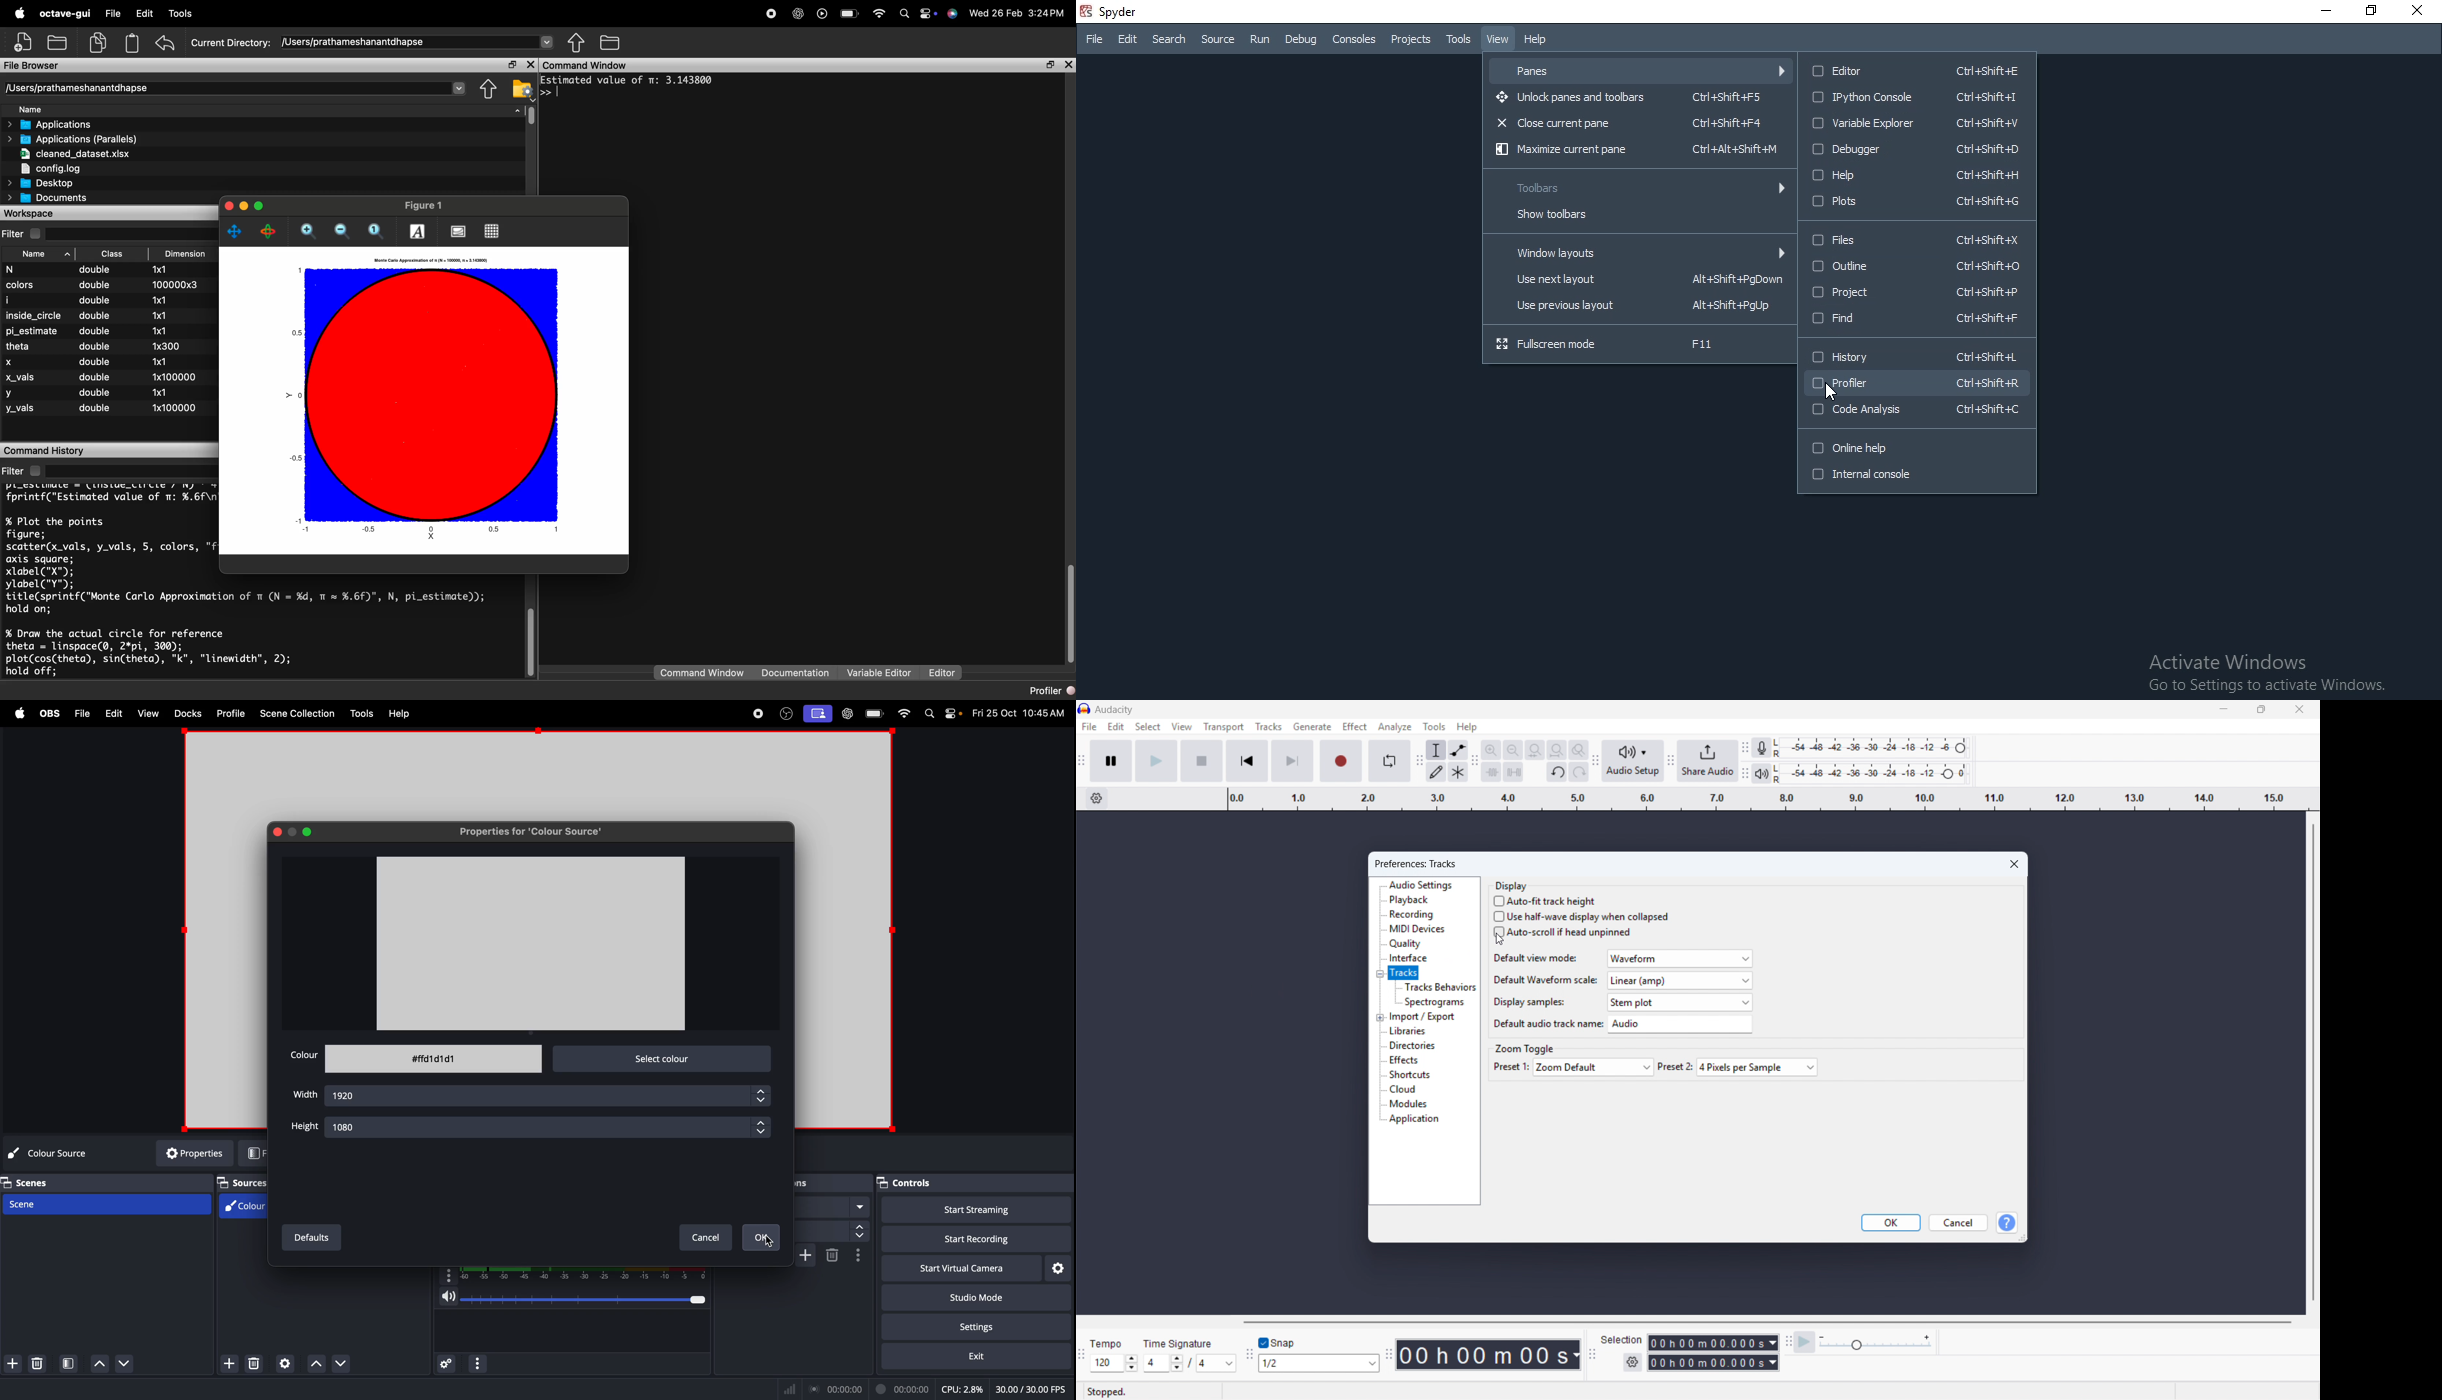 This screenshot has height=1400, width=2464. I want to click on toggle current axis grid view, so click(493, 231).